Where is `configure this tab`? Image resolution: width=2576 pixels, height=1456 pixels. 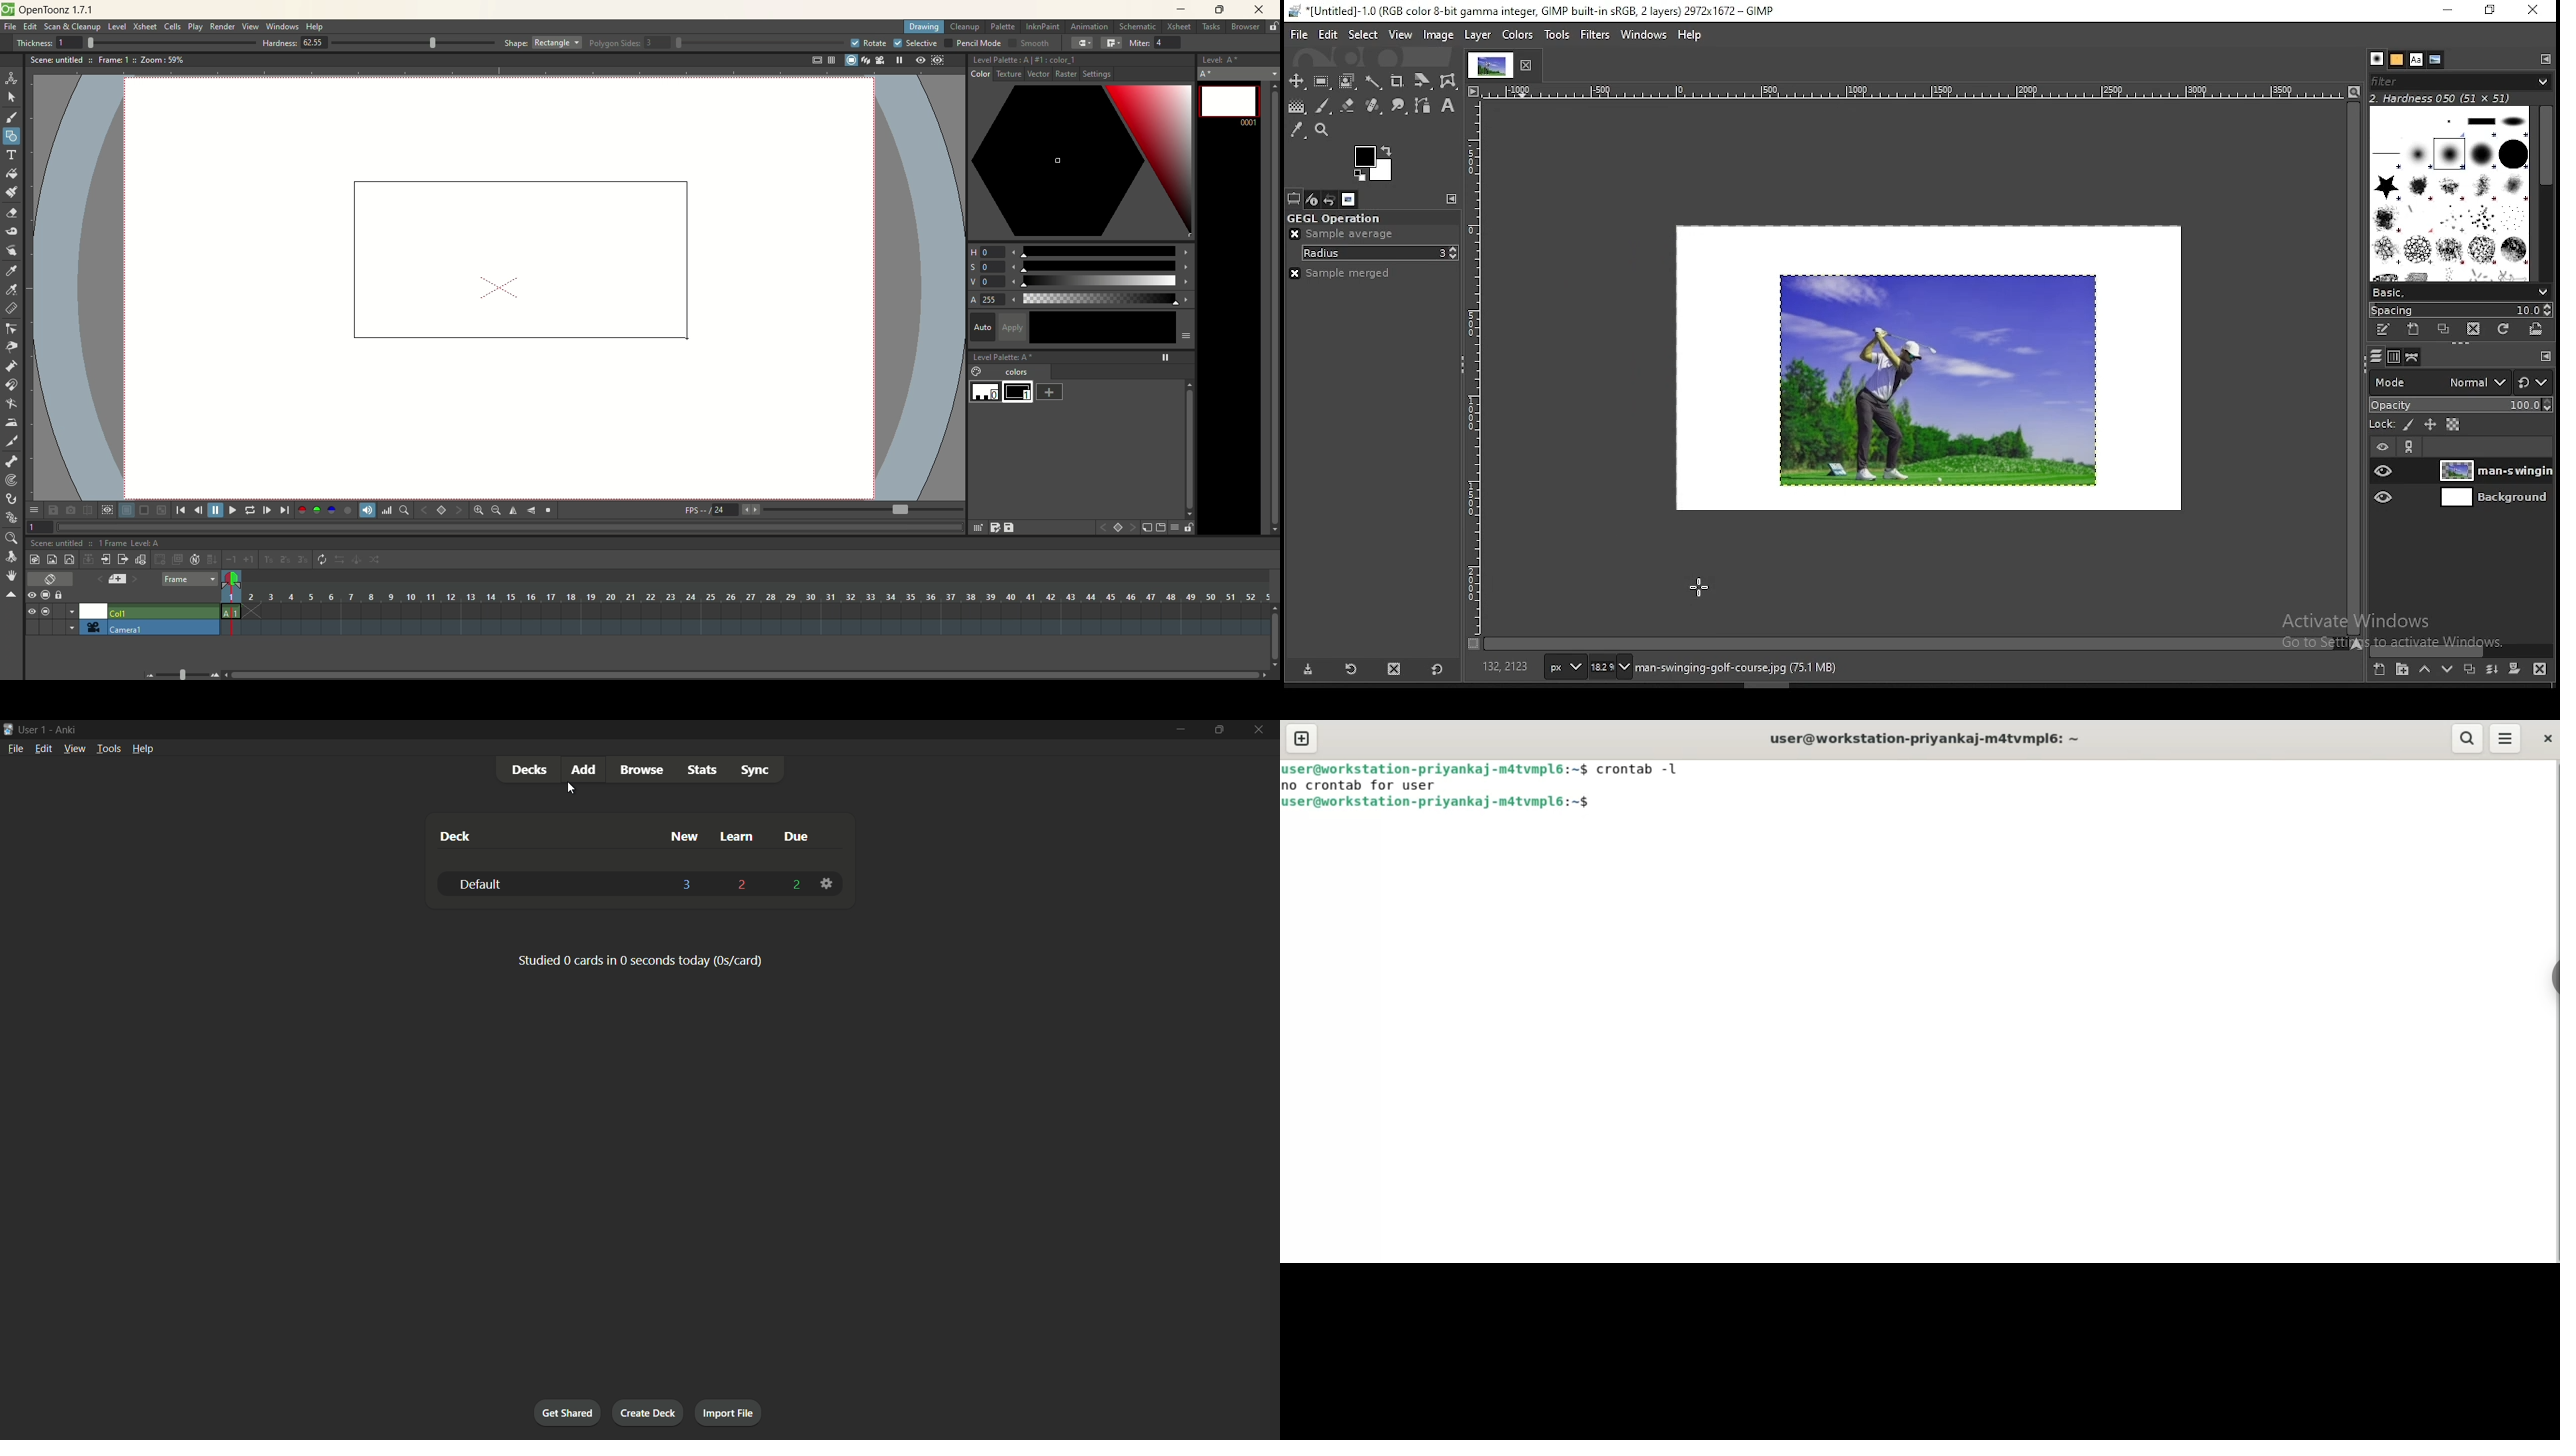 configure this tab is located at coordinates (2543, 355).